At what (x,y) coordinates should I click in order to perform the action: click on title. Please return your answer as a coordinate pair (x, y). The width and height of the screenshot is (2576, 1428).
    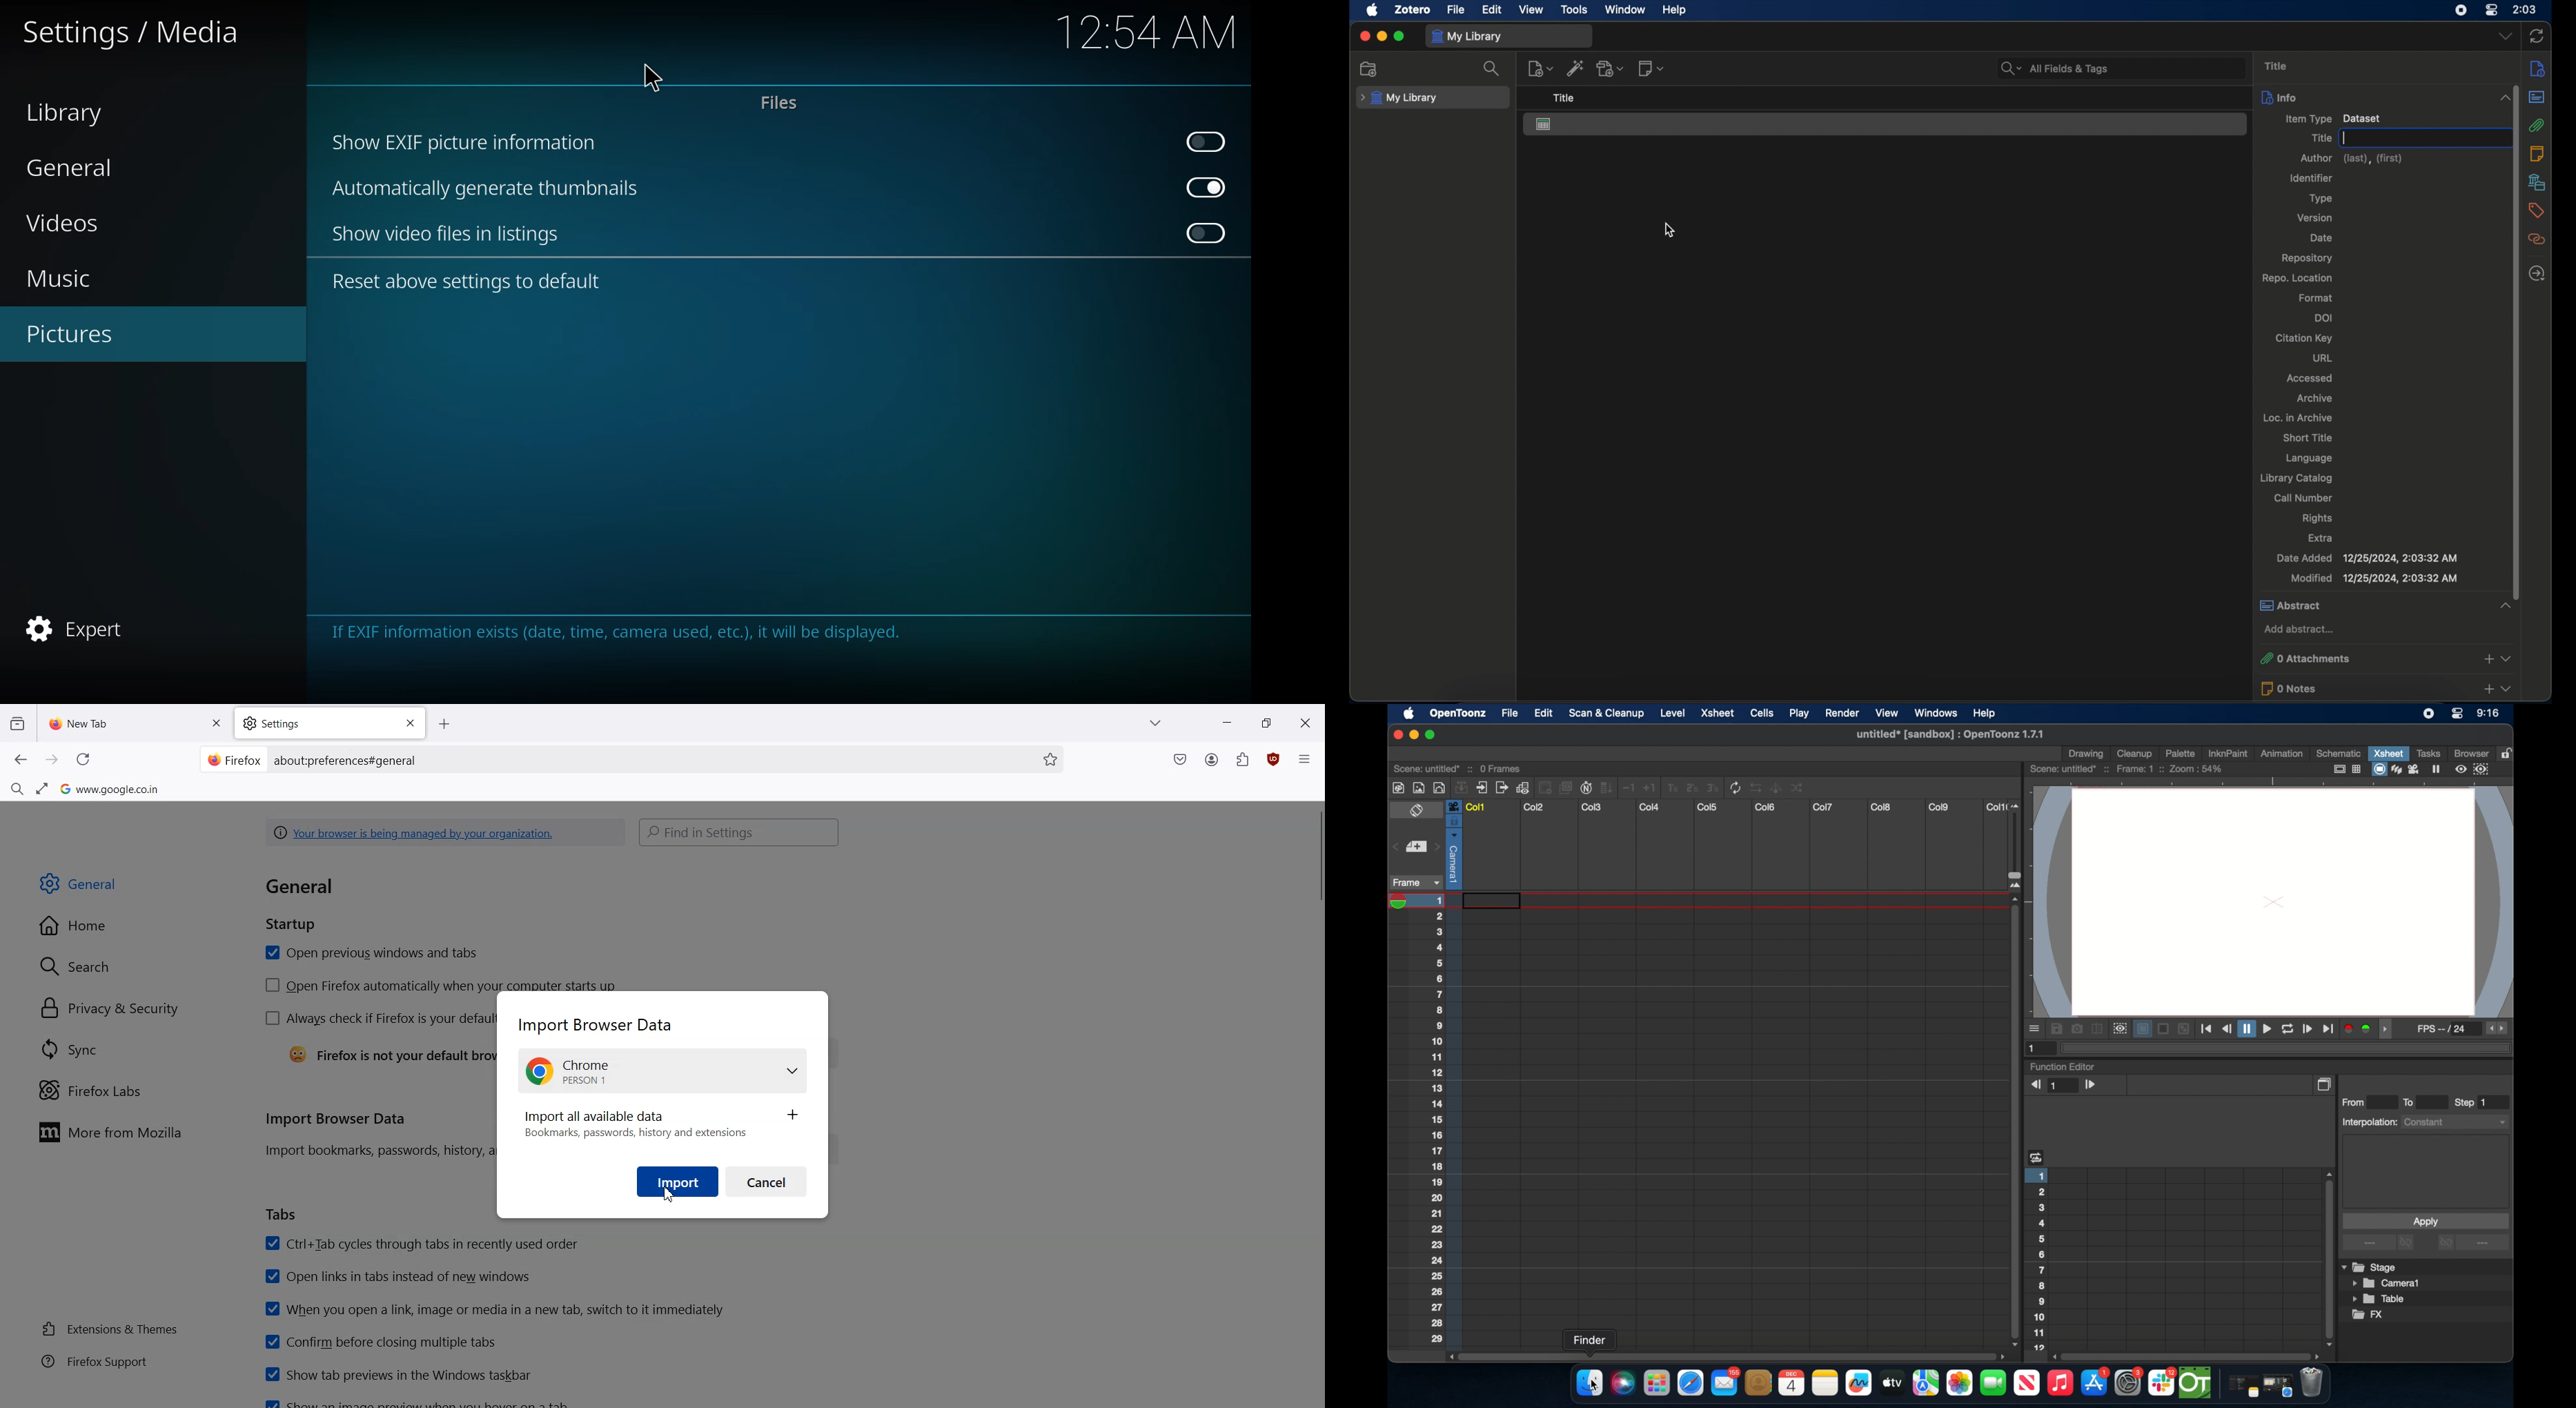
    Looking at the image, I should click on (2276, 66).